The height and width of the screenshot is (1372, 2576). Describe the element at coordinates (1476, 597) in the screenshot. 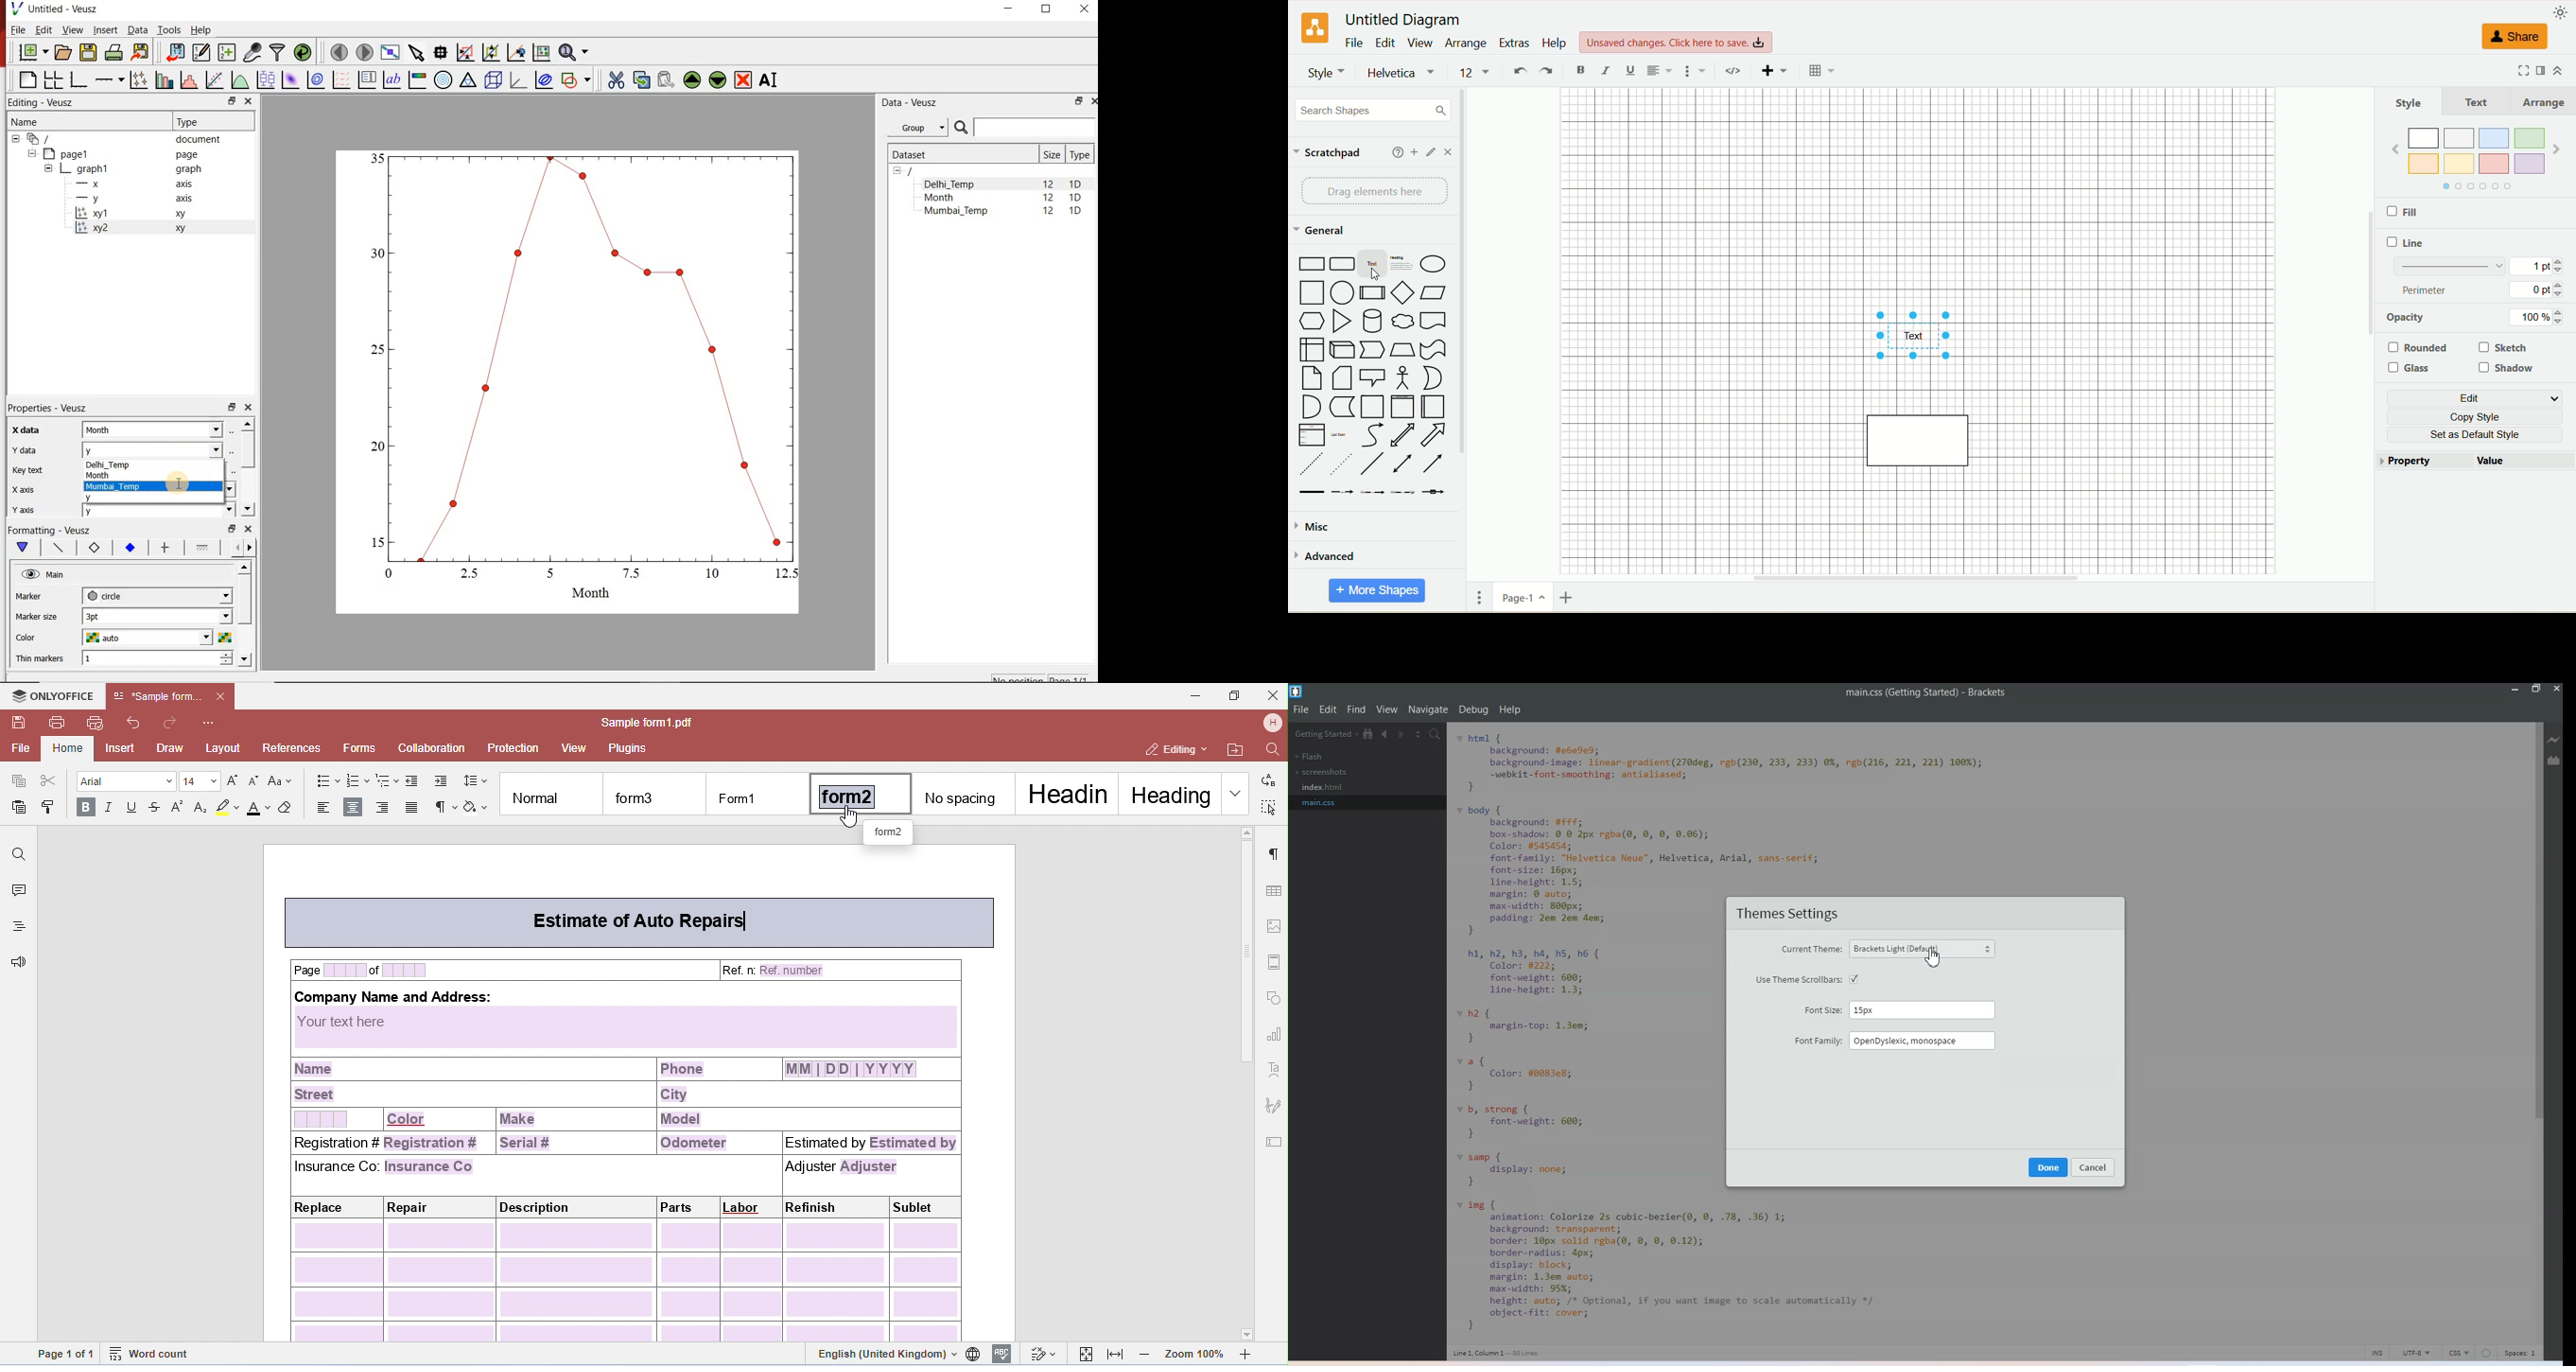

I see `pages` at that location.